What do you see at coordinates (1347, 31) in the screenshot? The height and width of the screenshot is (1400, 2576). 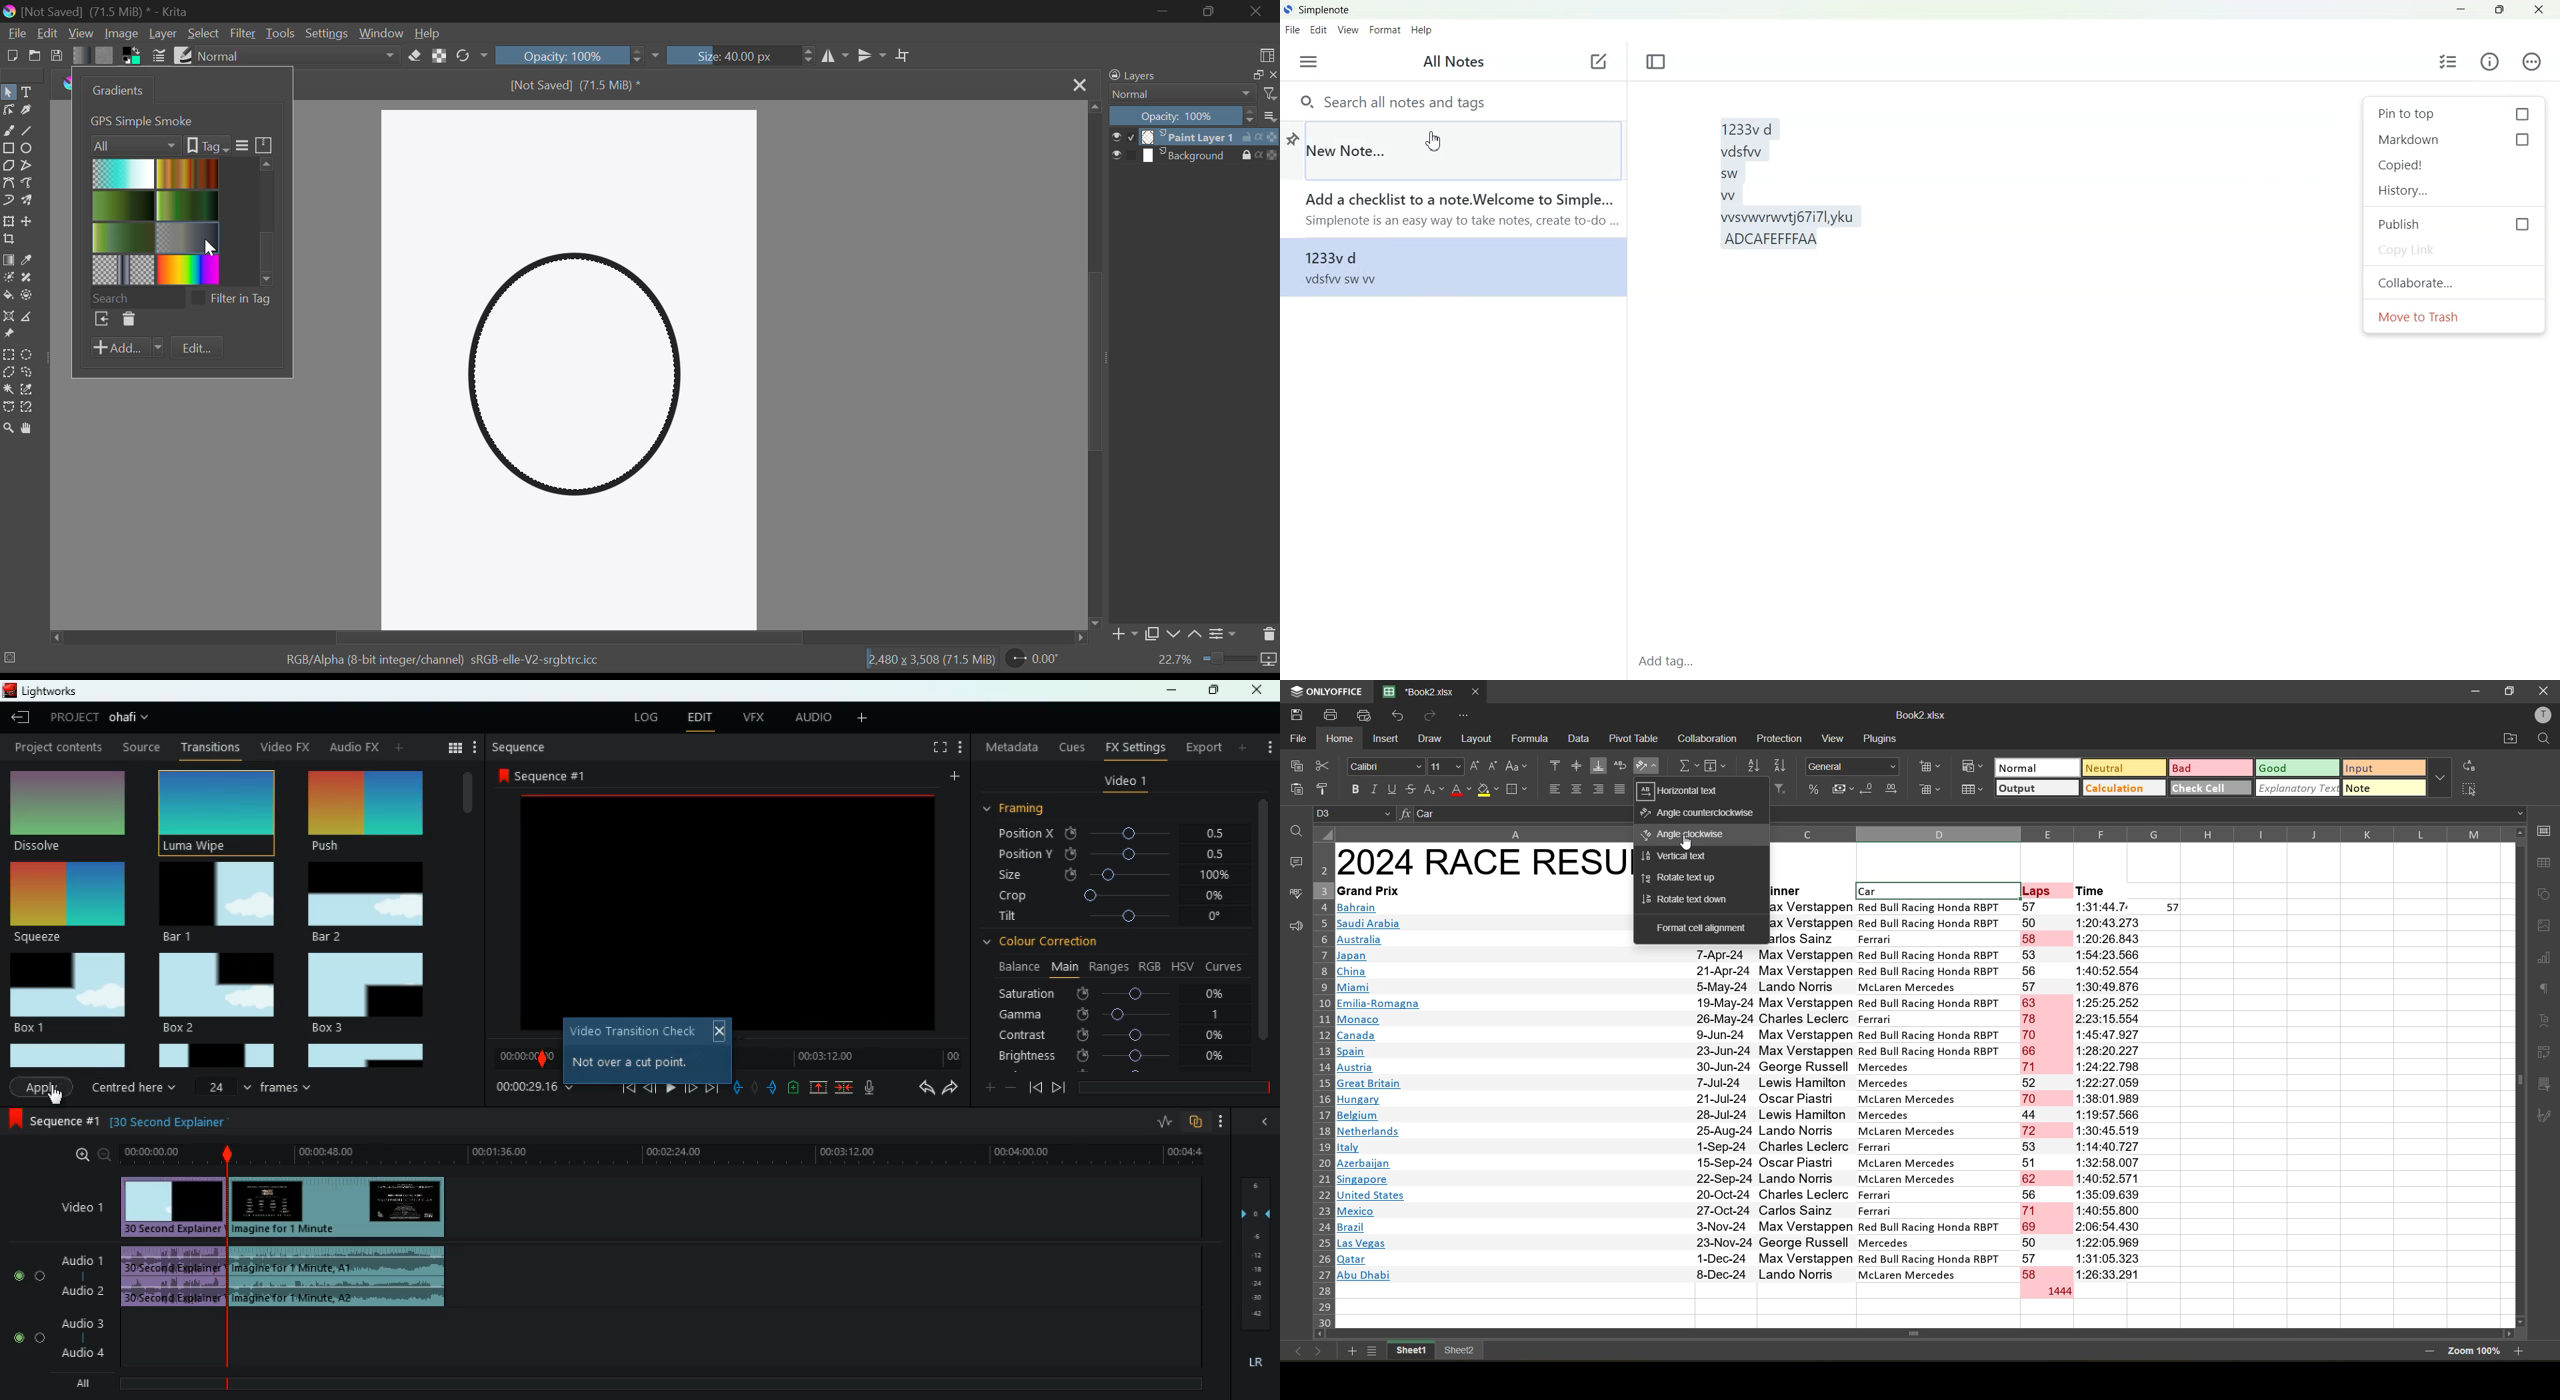 I see `View` at bounding box center [1347, 31].